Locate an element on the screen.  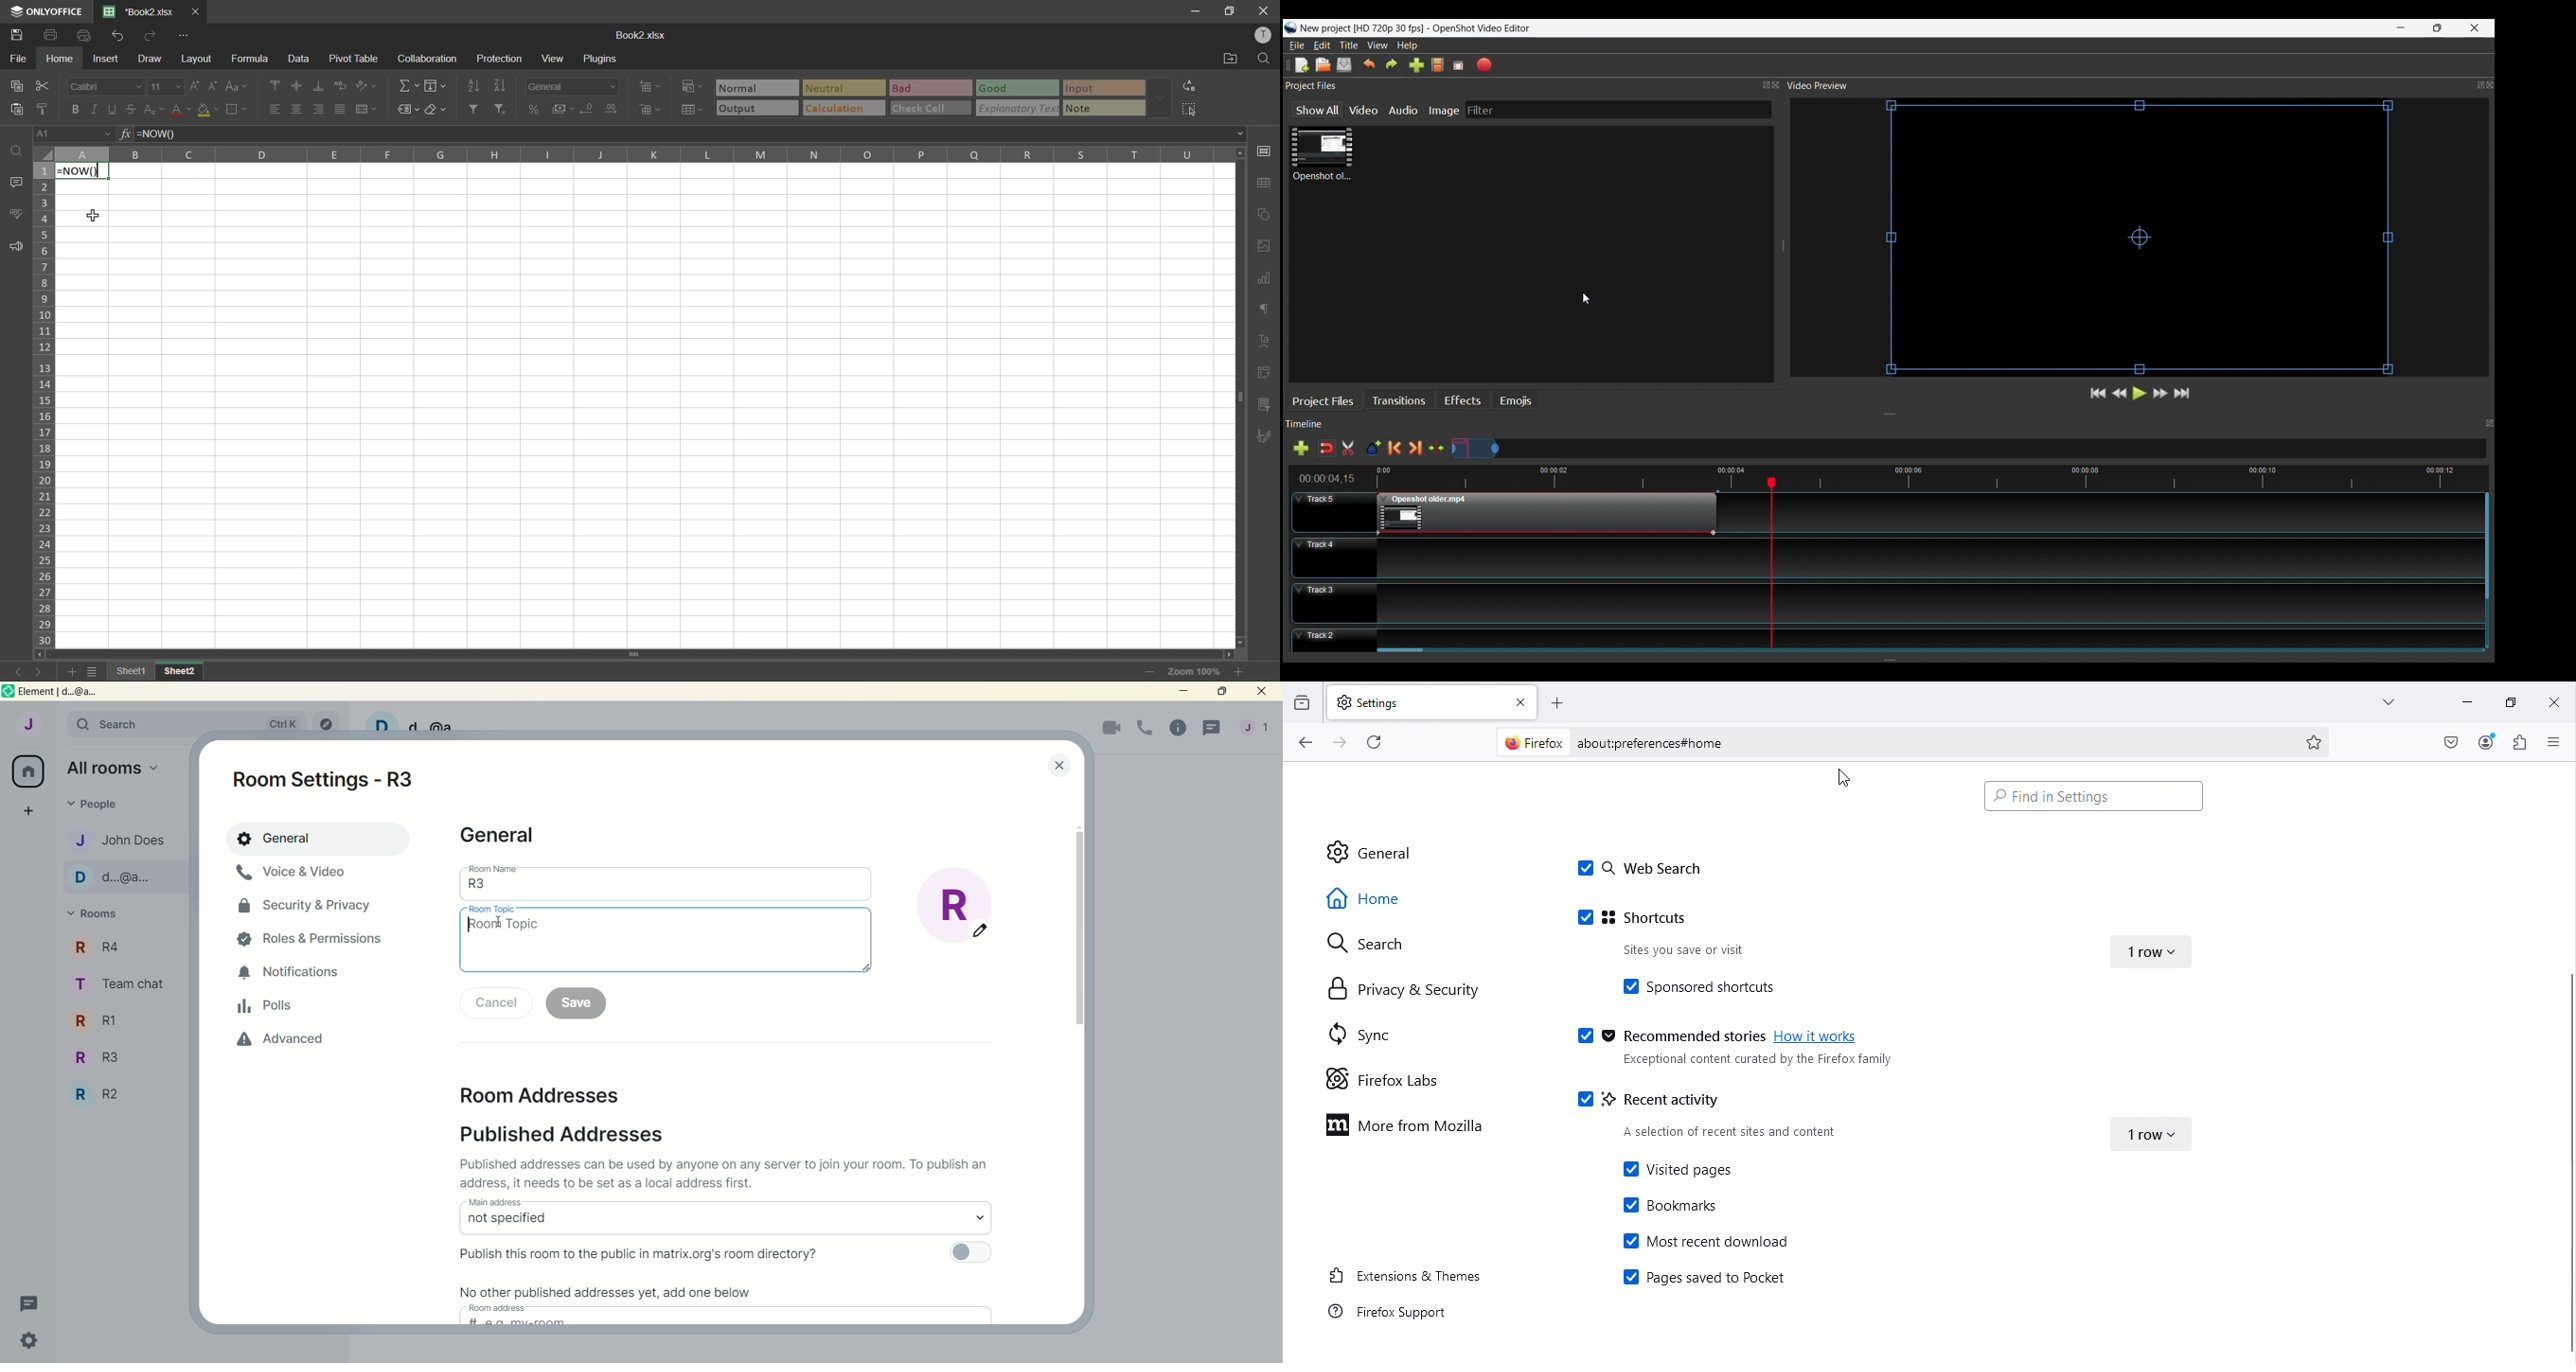
close tab is located at coordinates (194, 13).